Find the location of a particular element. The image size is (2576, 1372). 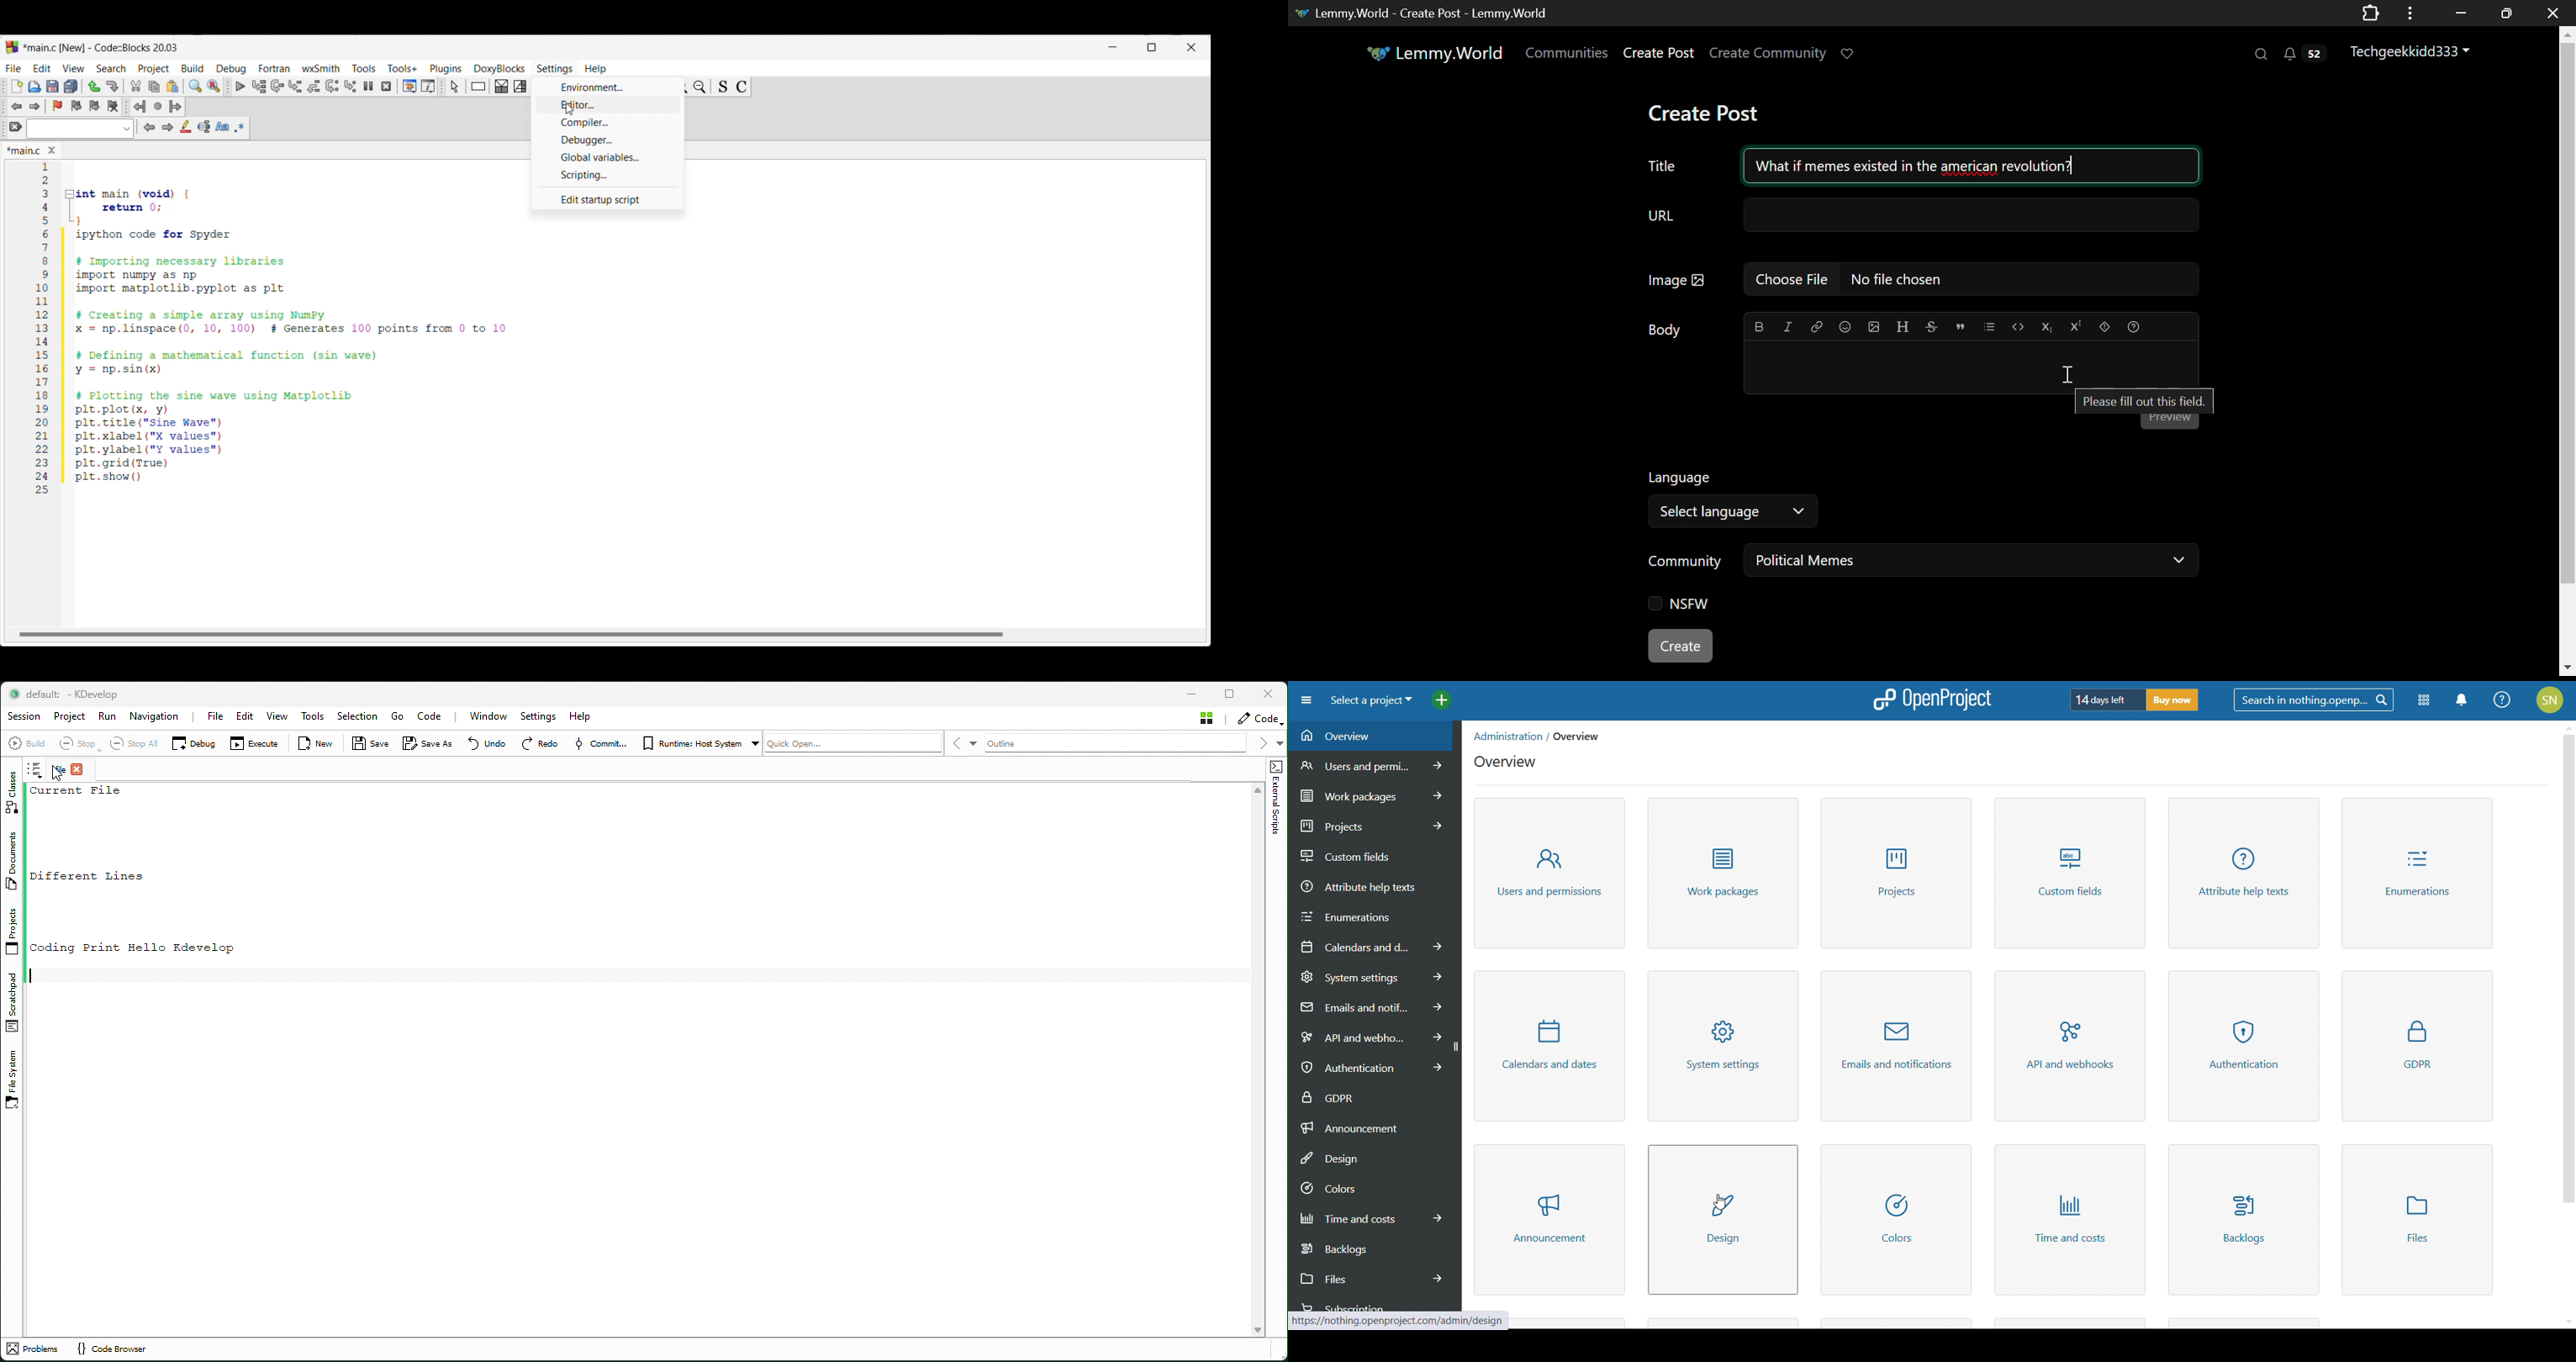

work packages is located at coordinates (1723, 874).